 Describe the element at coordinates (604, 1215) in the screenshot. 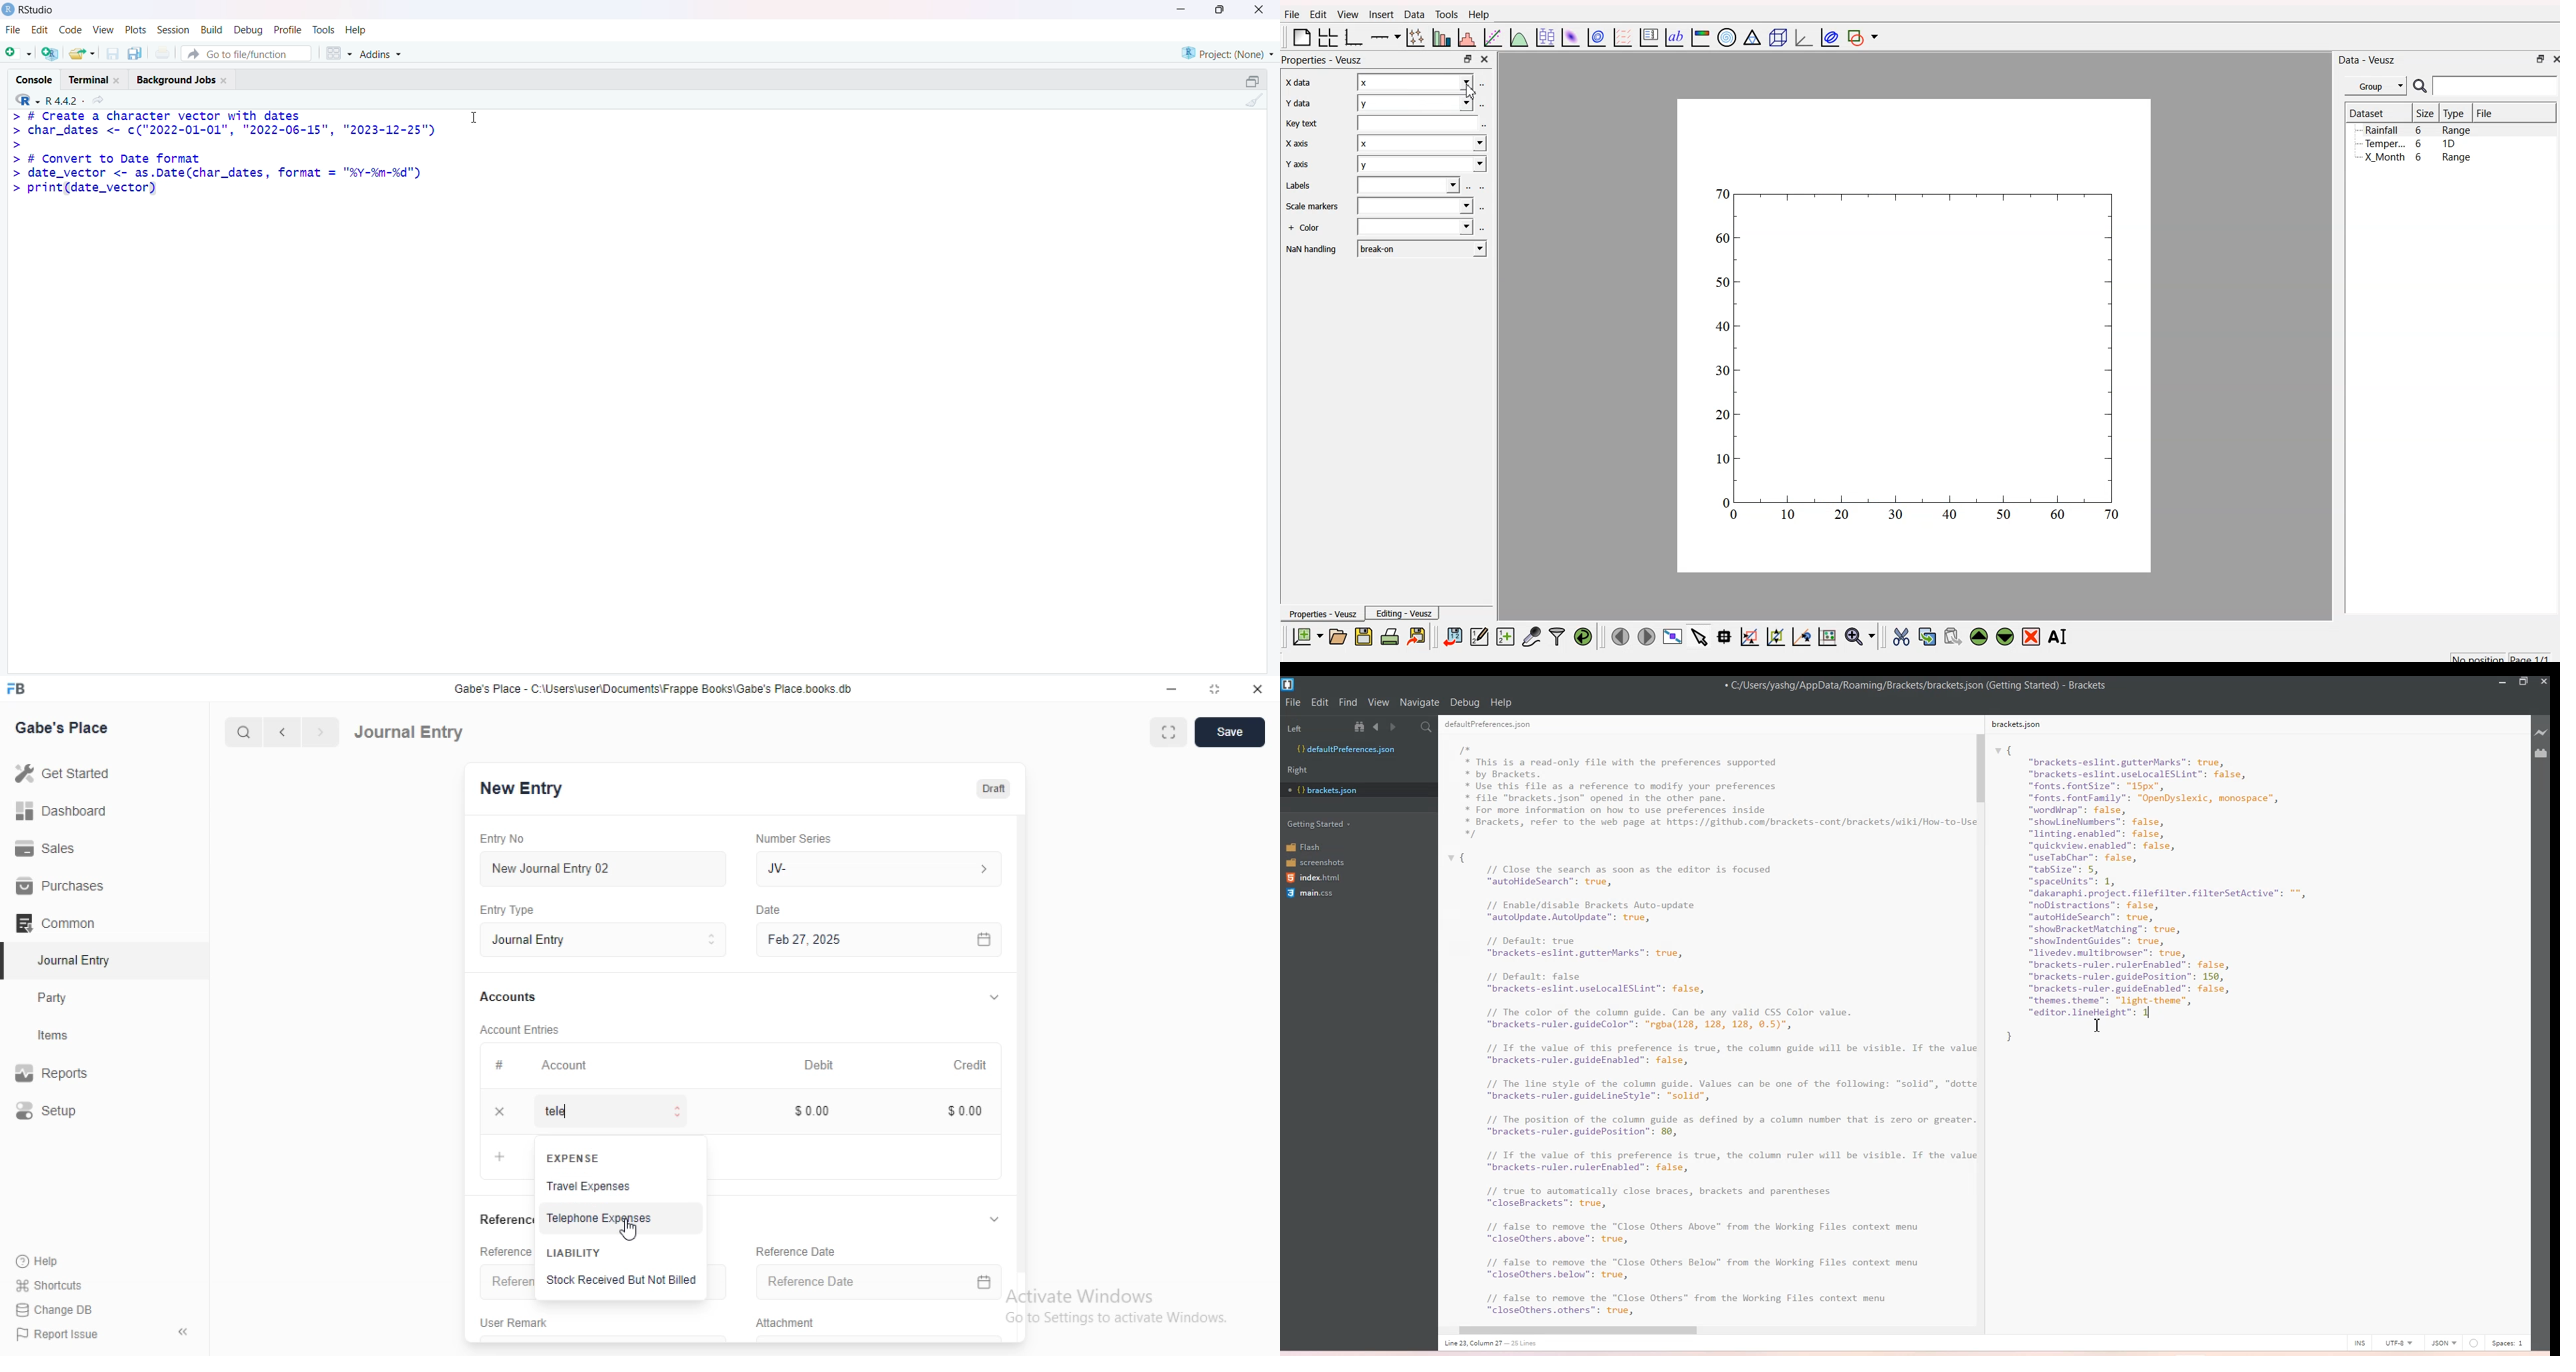

I see `Telephone expenses` at that location.